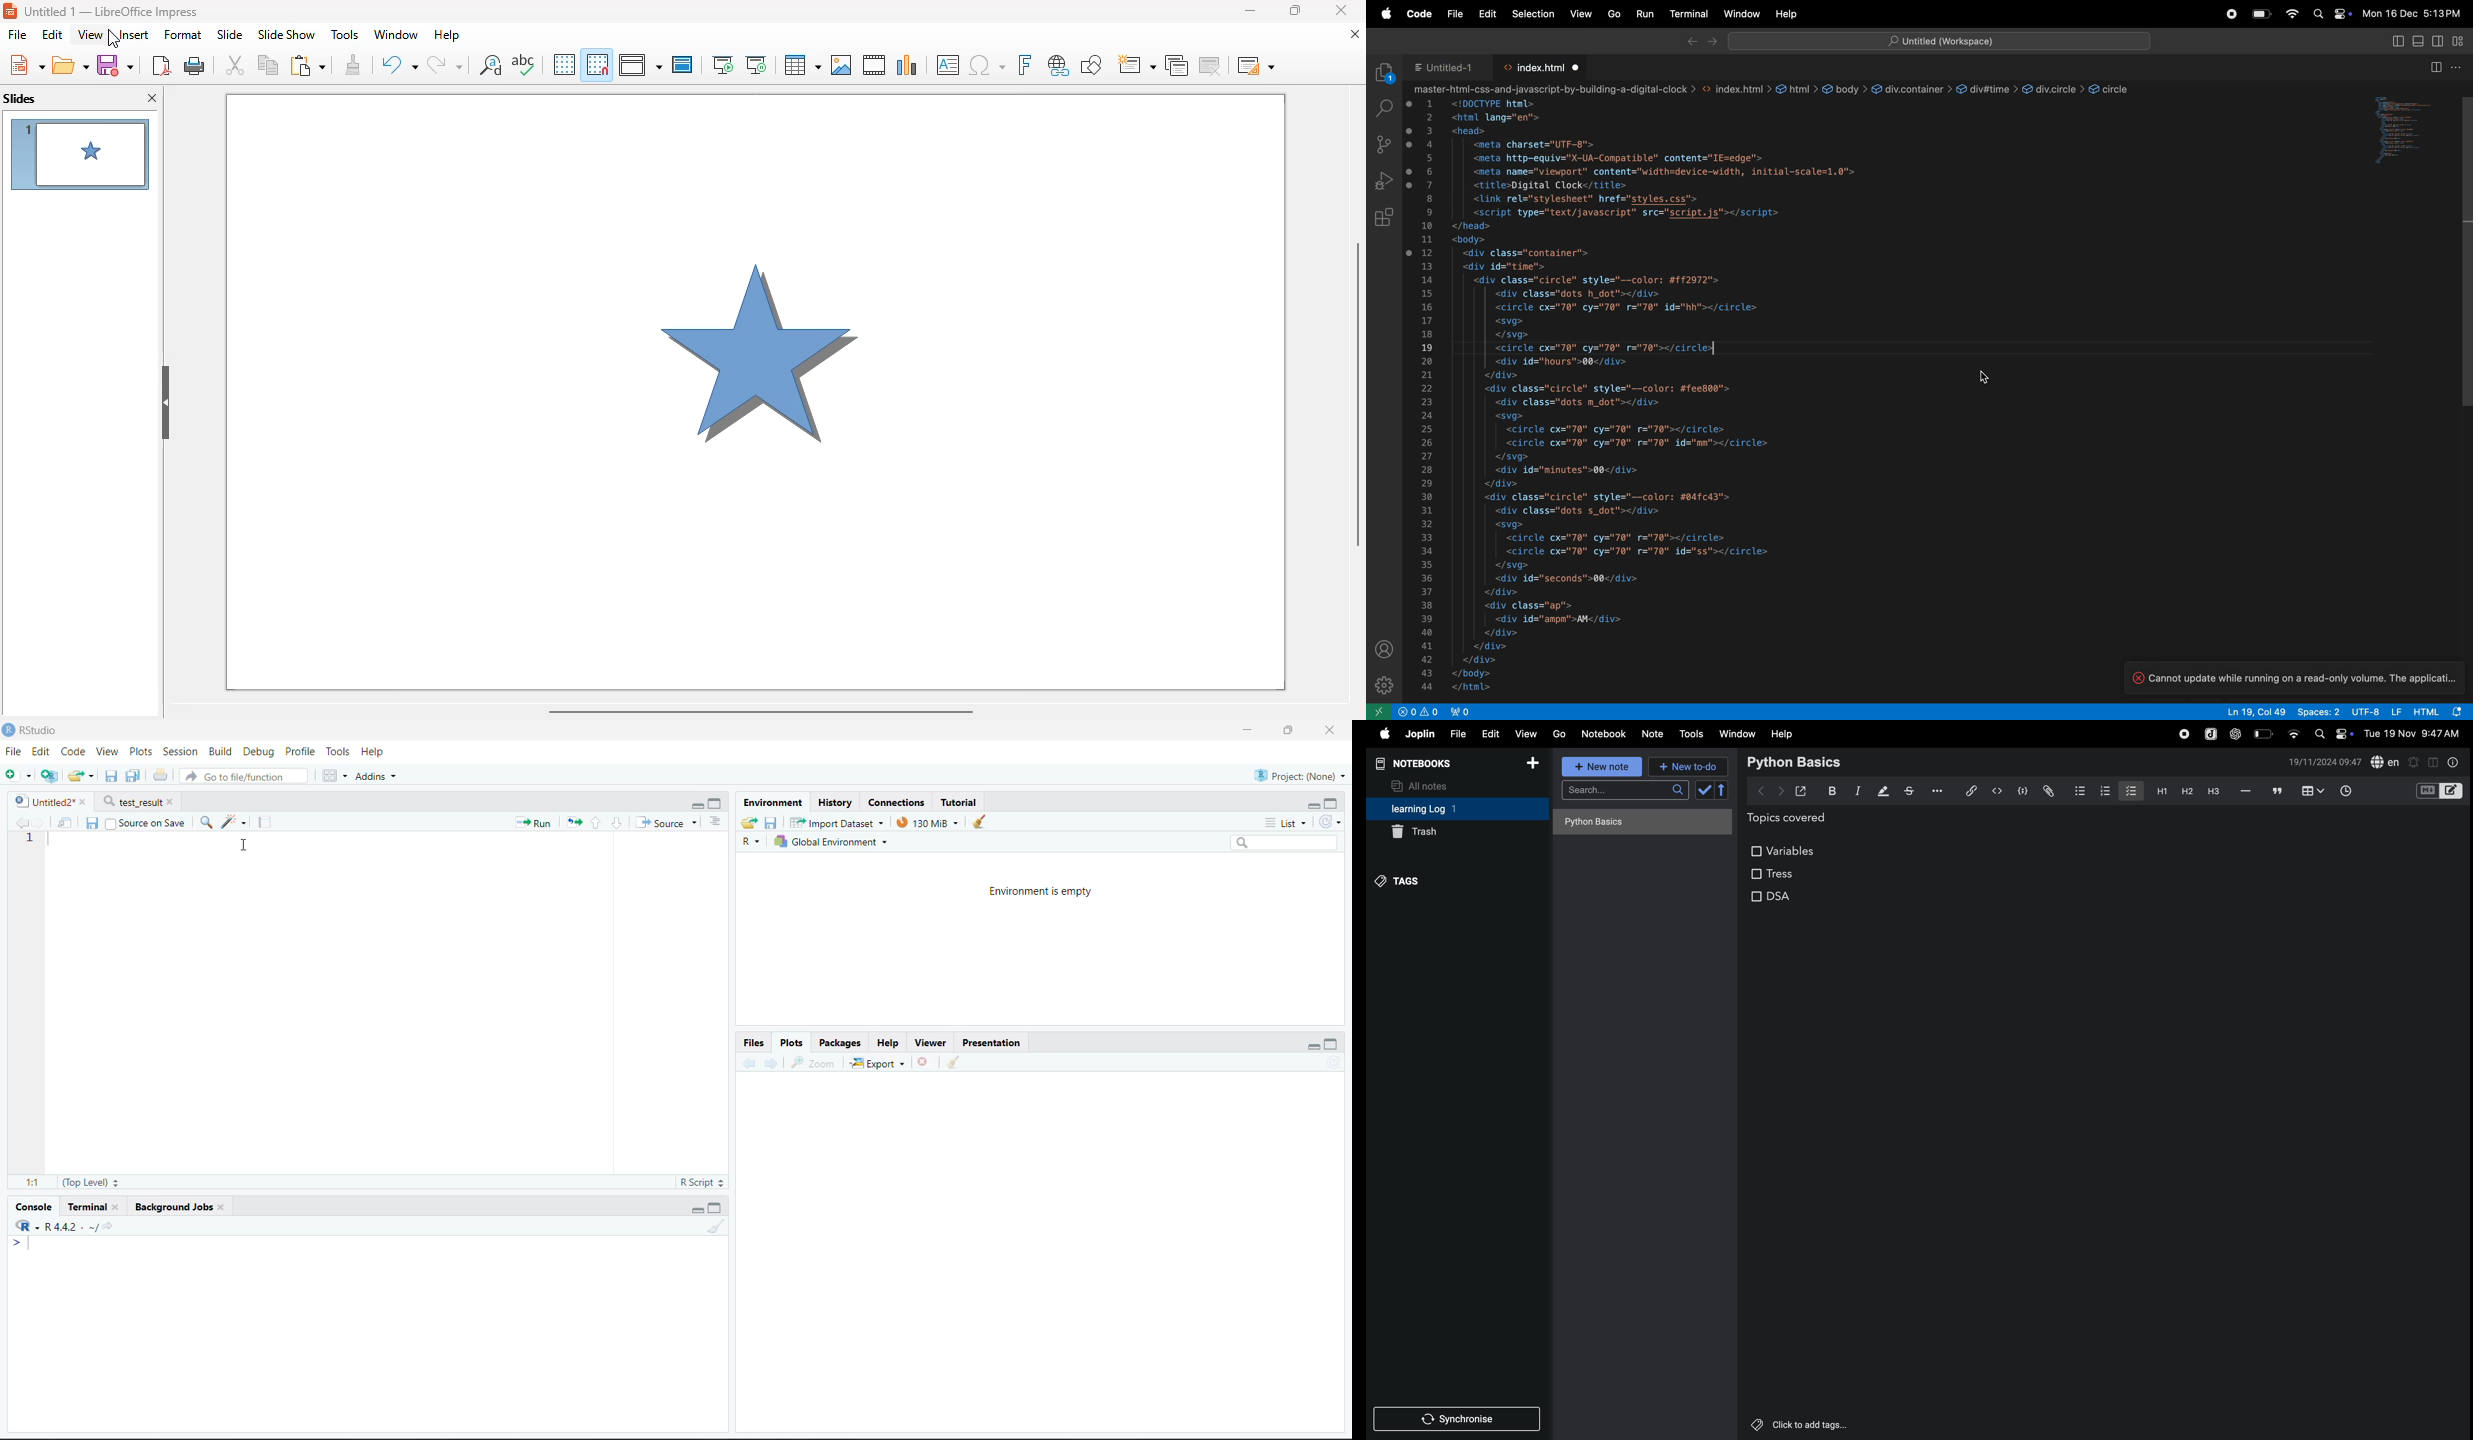 Image resolution: width=2492 pixels, height=1456 pixels. What do you see at coordinates (35, 1208) in the screenshot?
I see `Console` at bounding box center [35, 1208].